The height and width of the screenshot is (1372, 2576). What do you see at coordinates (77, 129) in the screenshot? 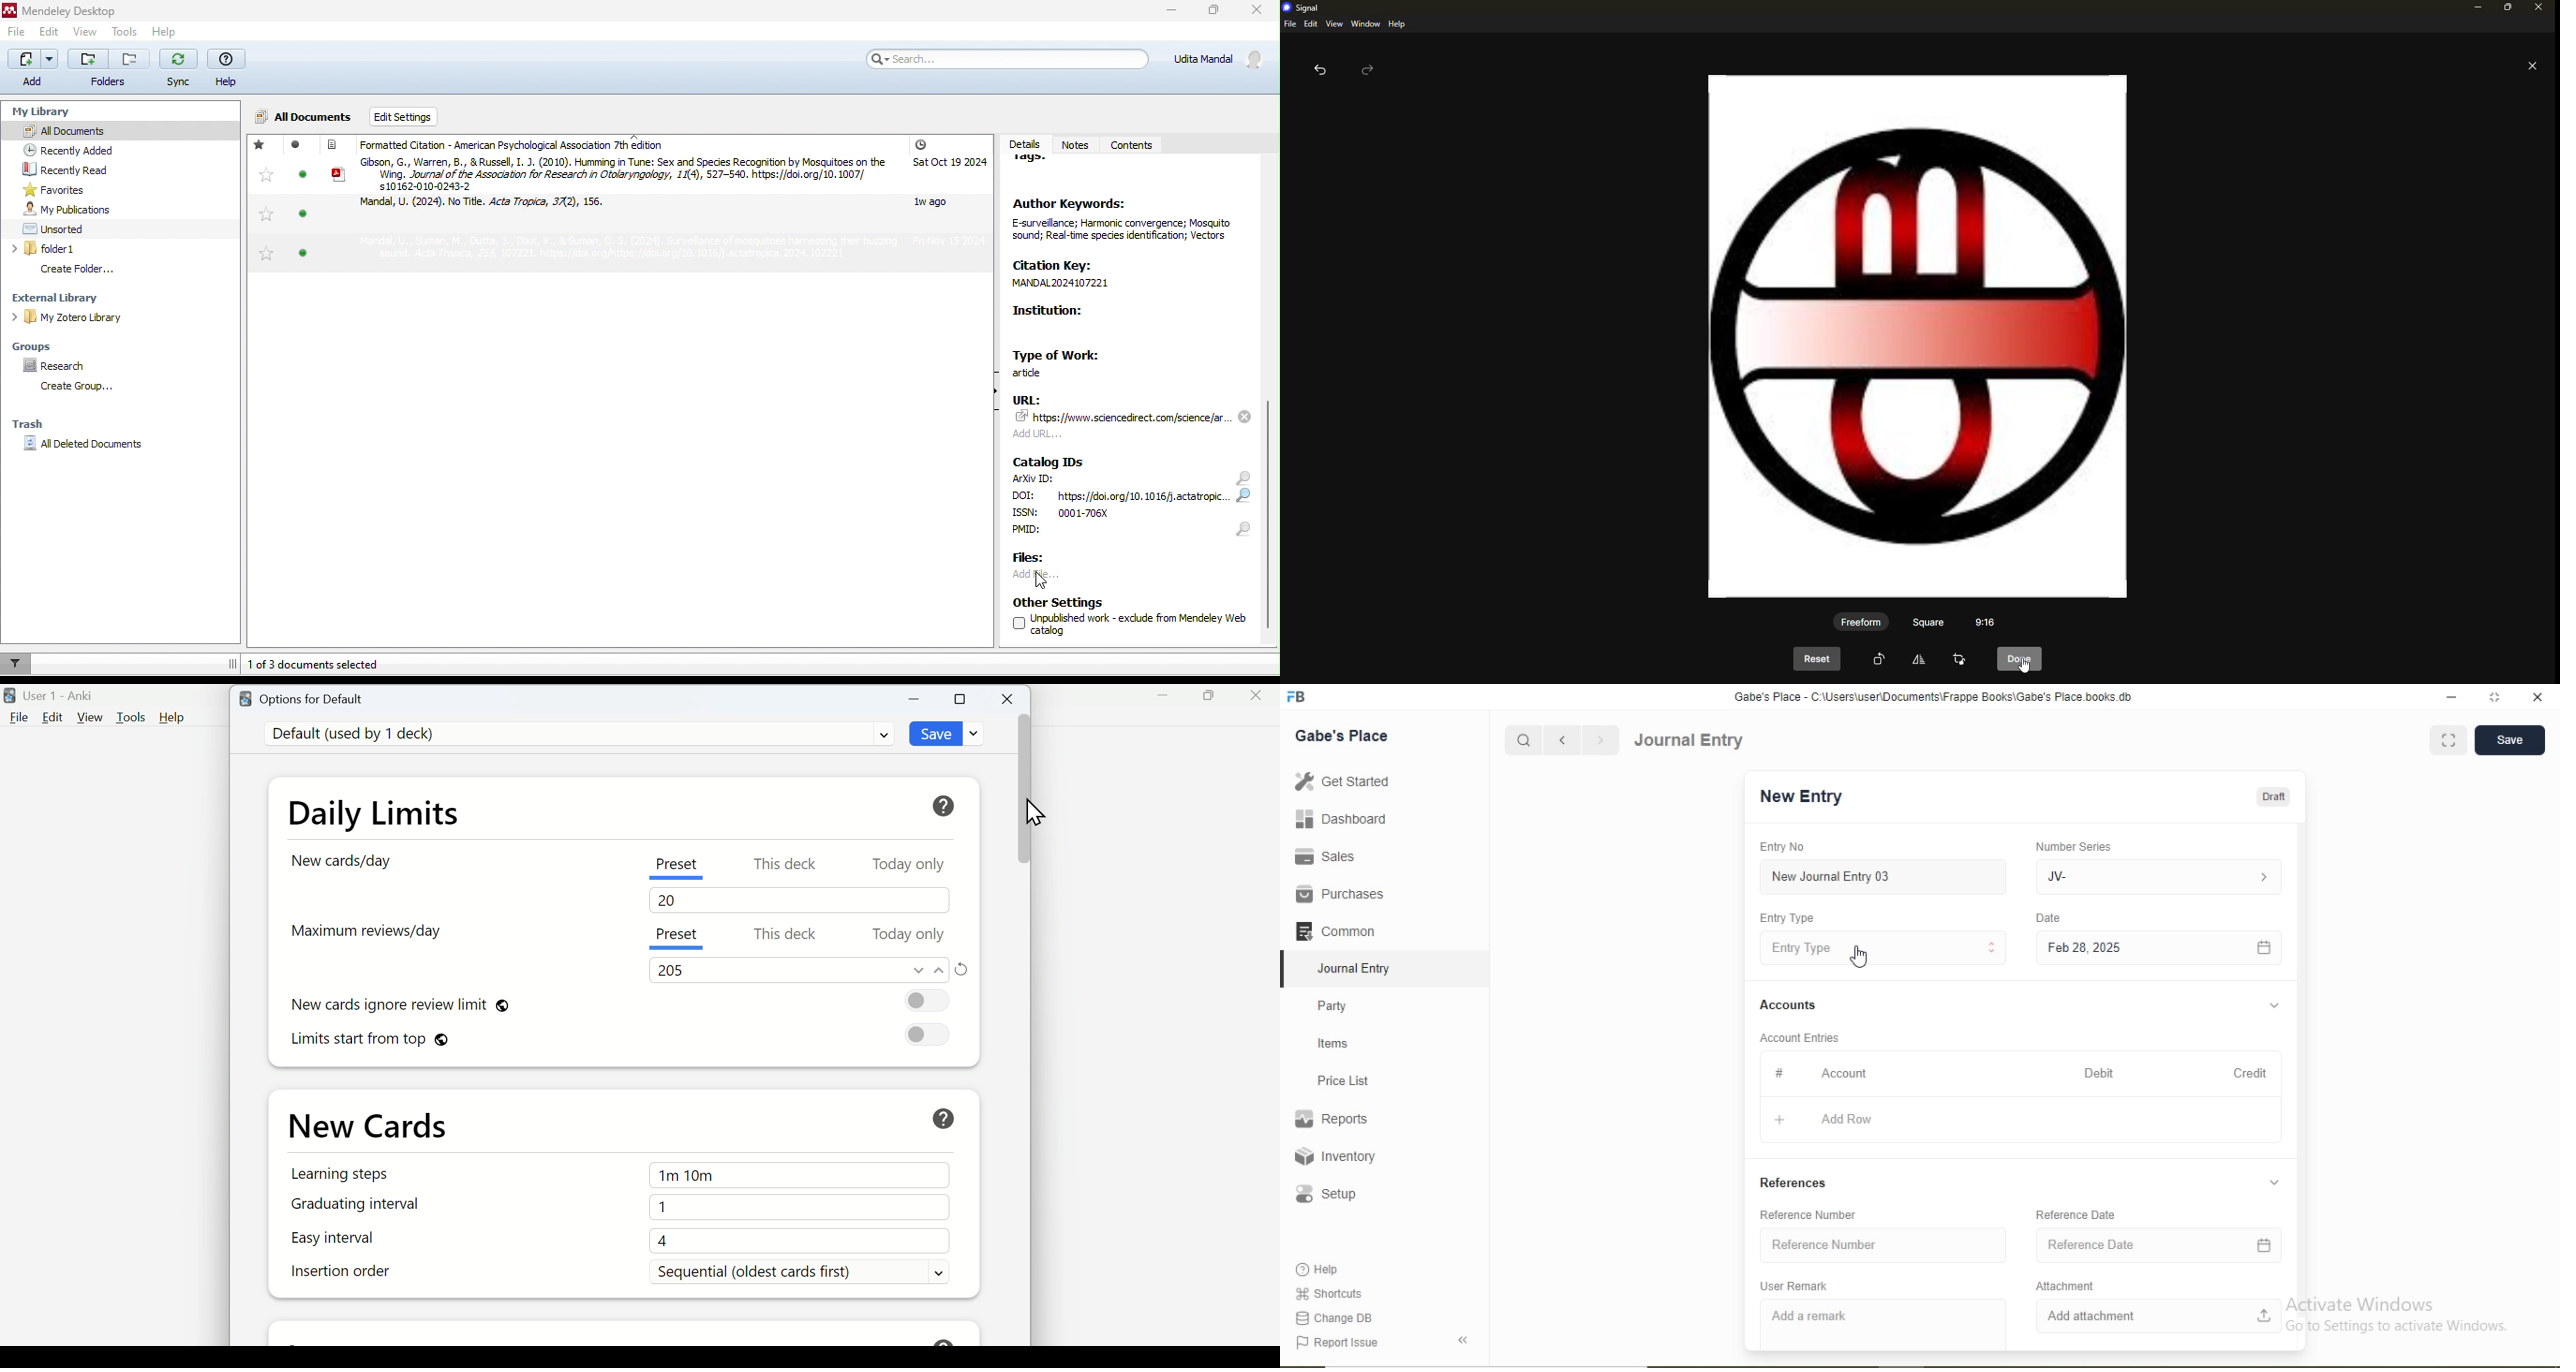
I see `all documents` at bounding box center [77, 129].